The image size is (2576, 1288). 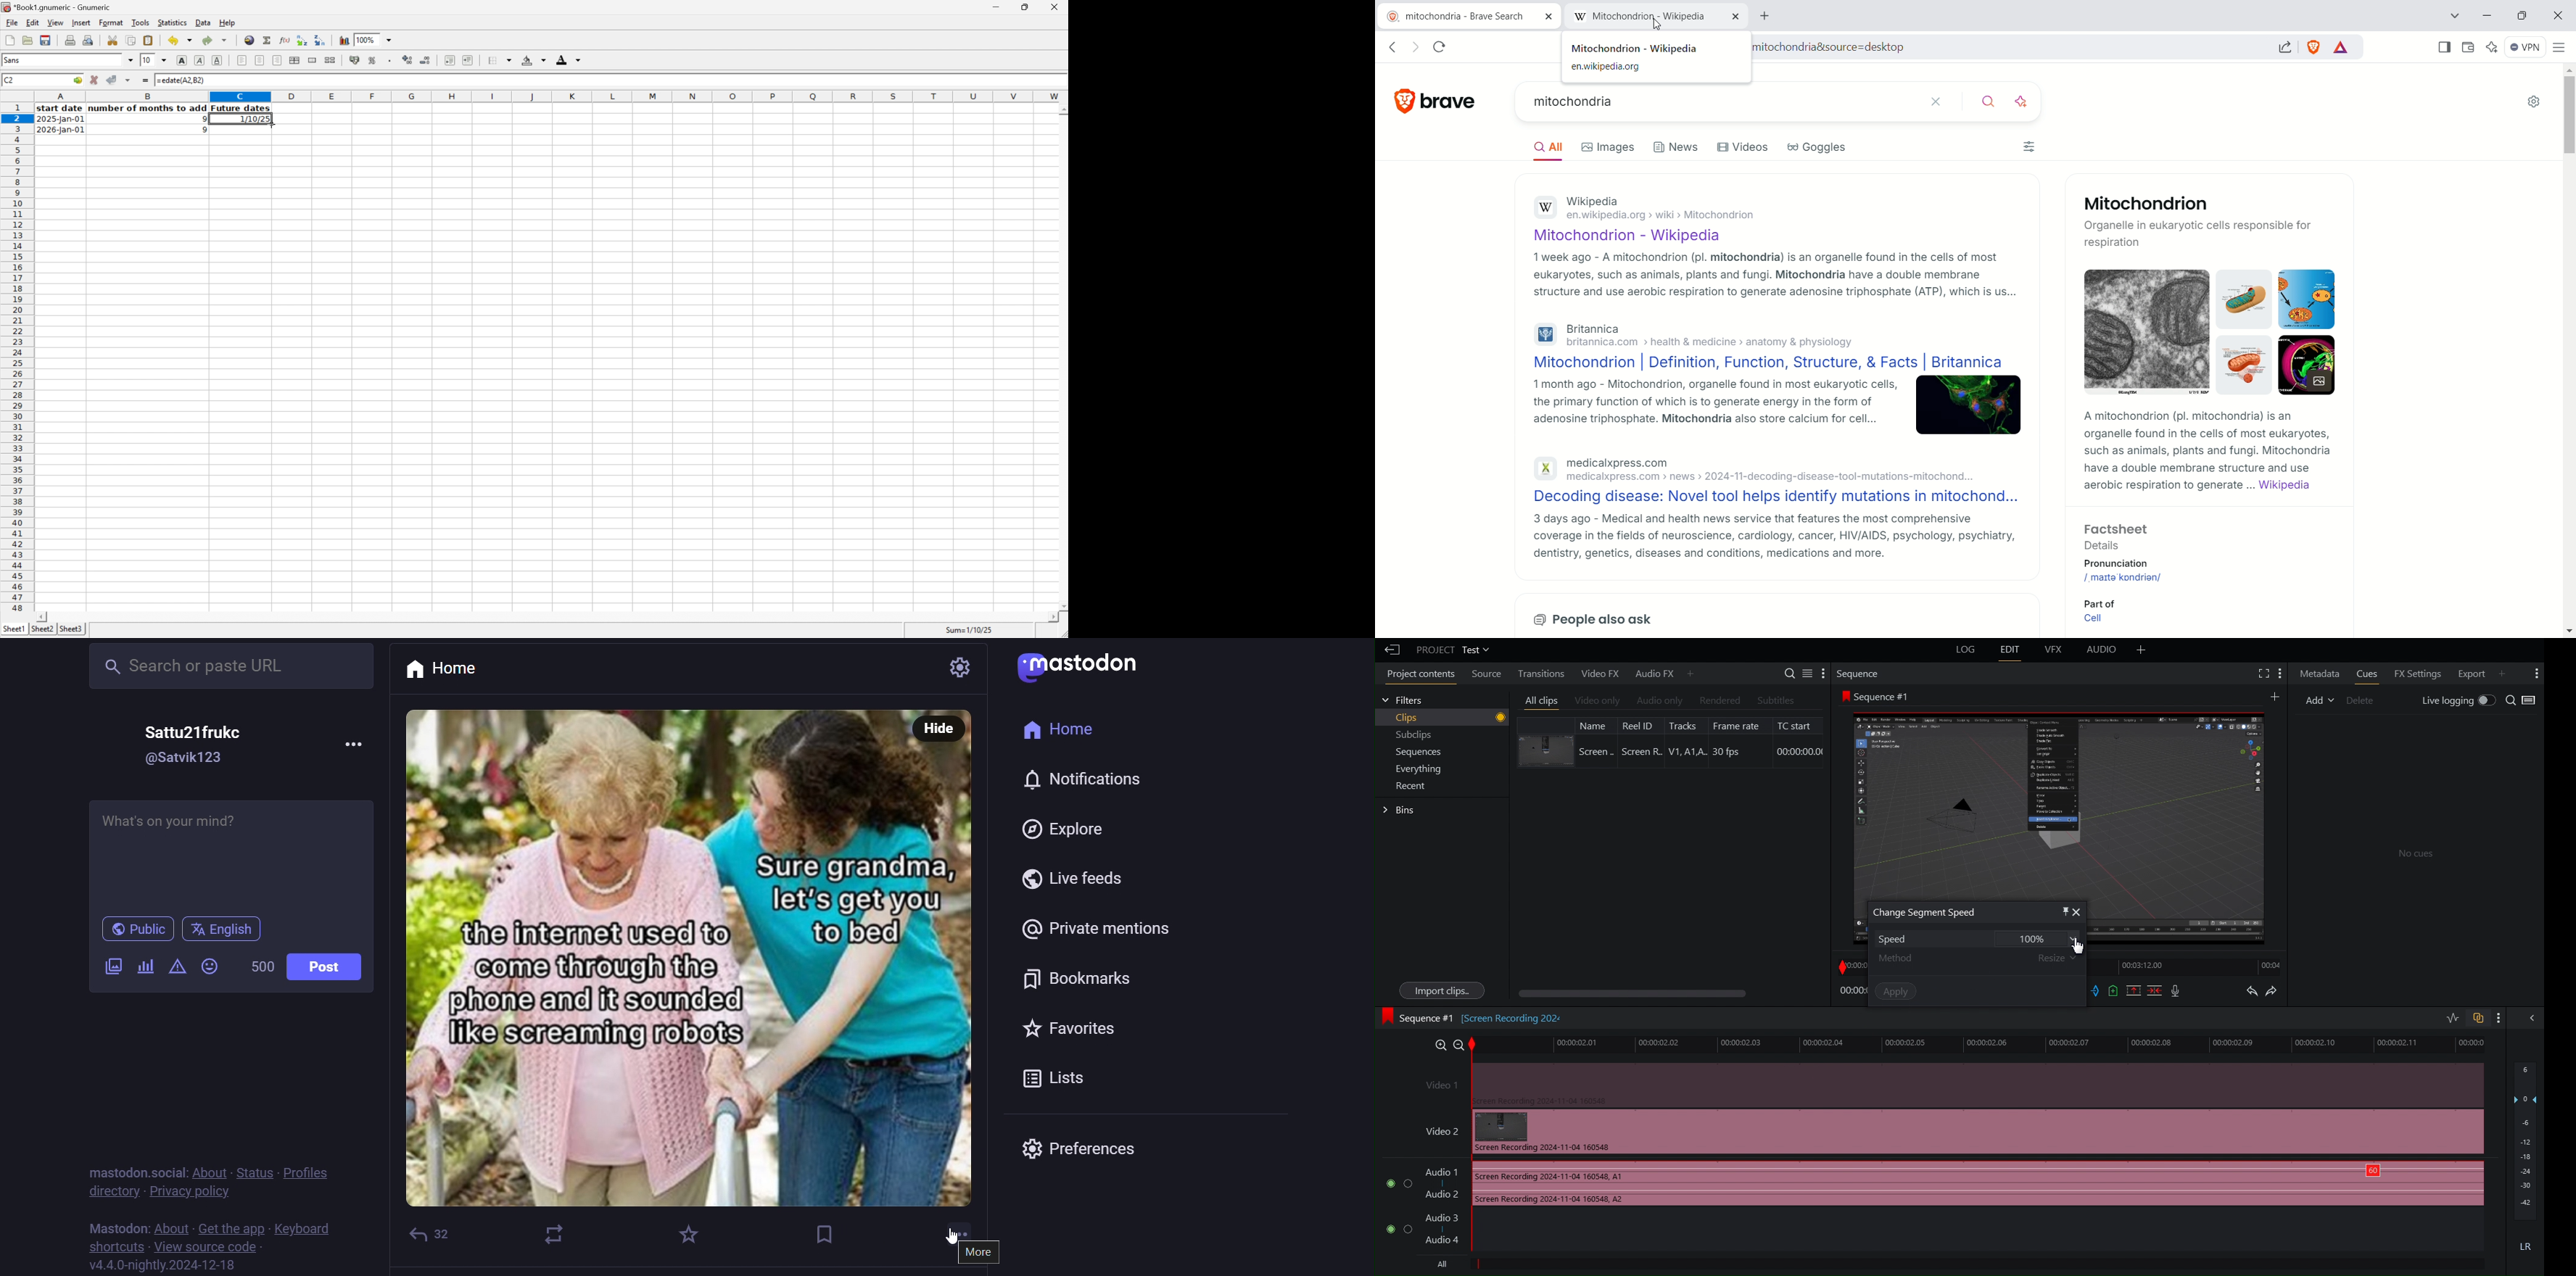 I want to click on Audio Level, so click(x=2526, y=1160).